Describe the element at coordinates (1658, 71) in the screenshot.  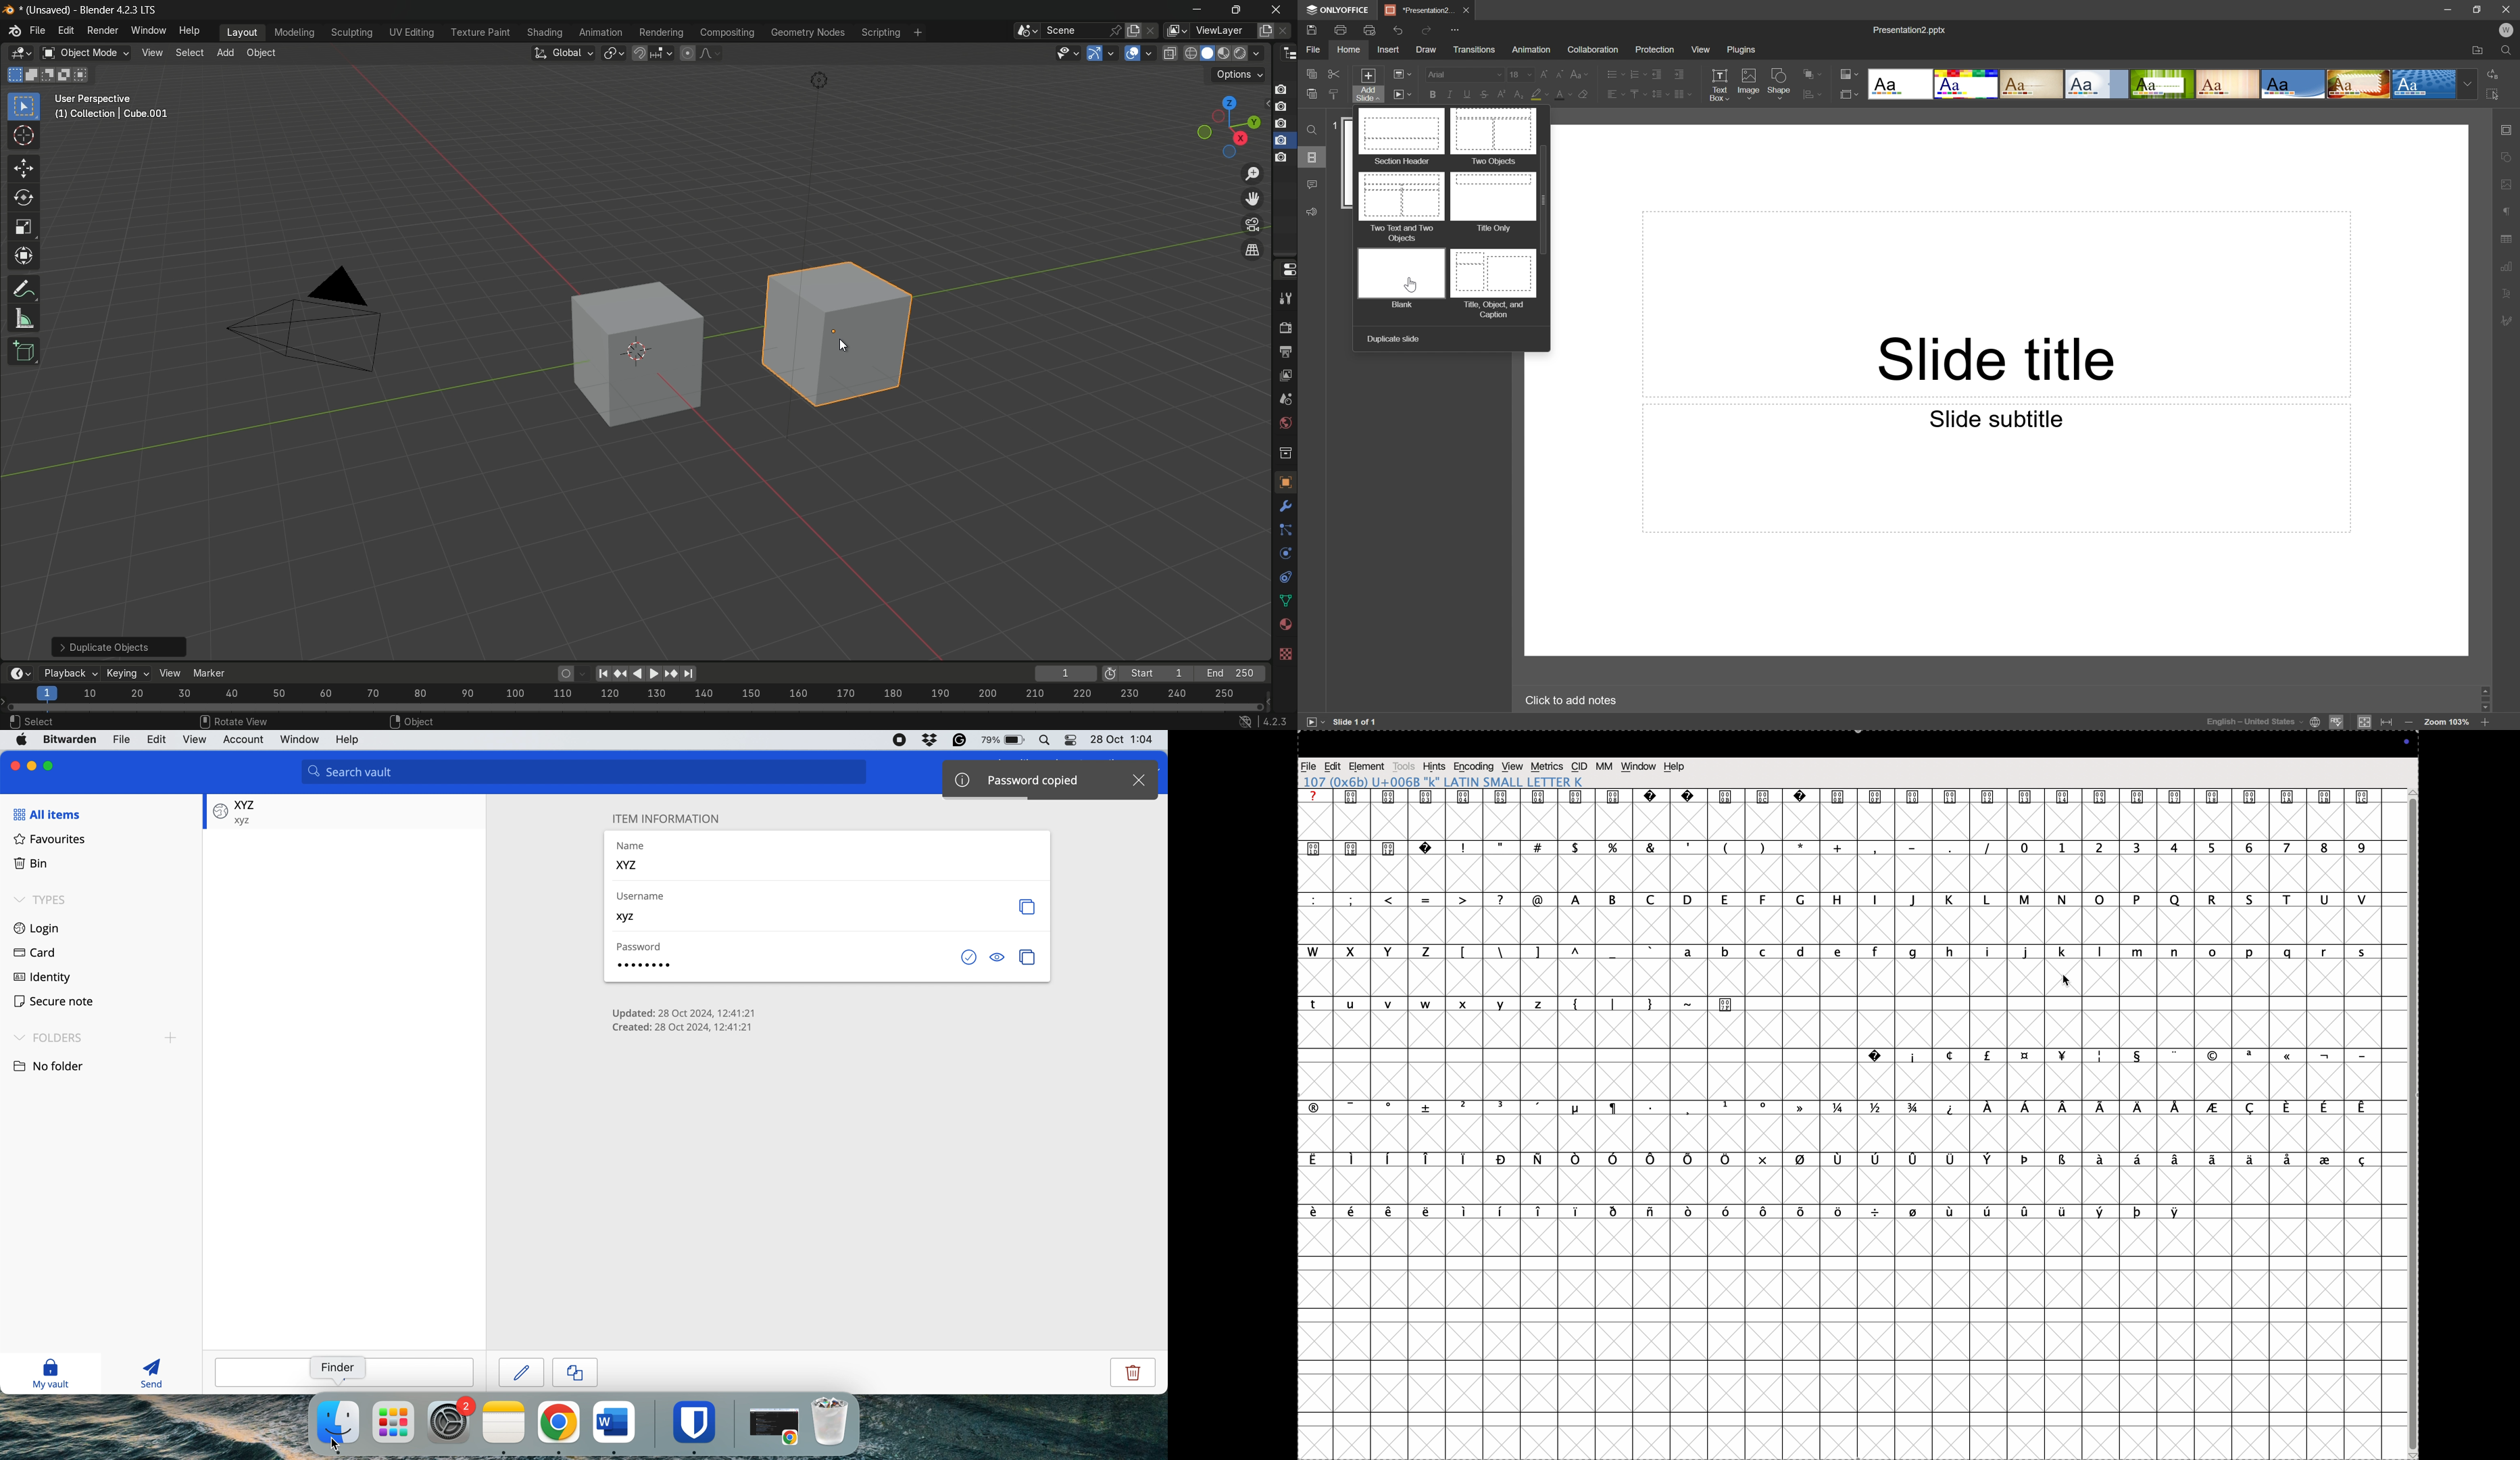
I see `Decrease indent` at that location.